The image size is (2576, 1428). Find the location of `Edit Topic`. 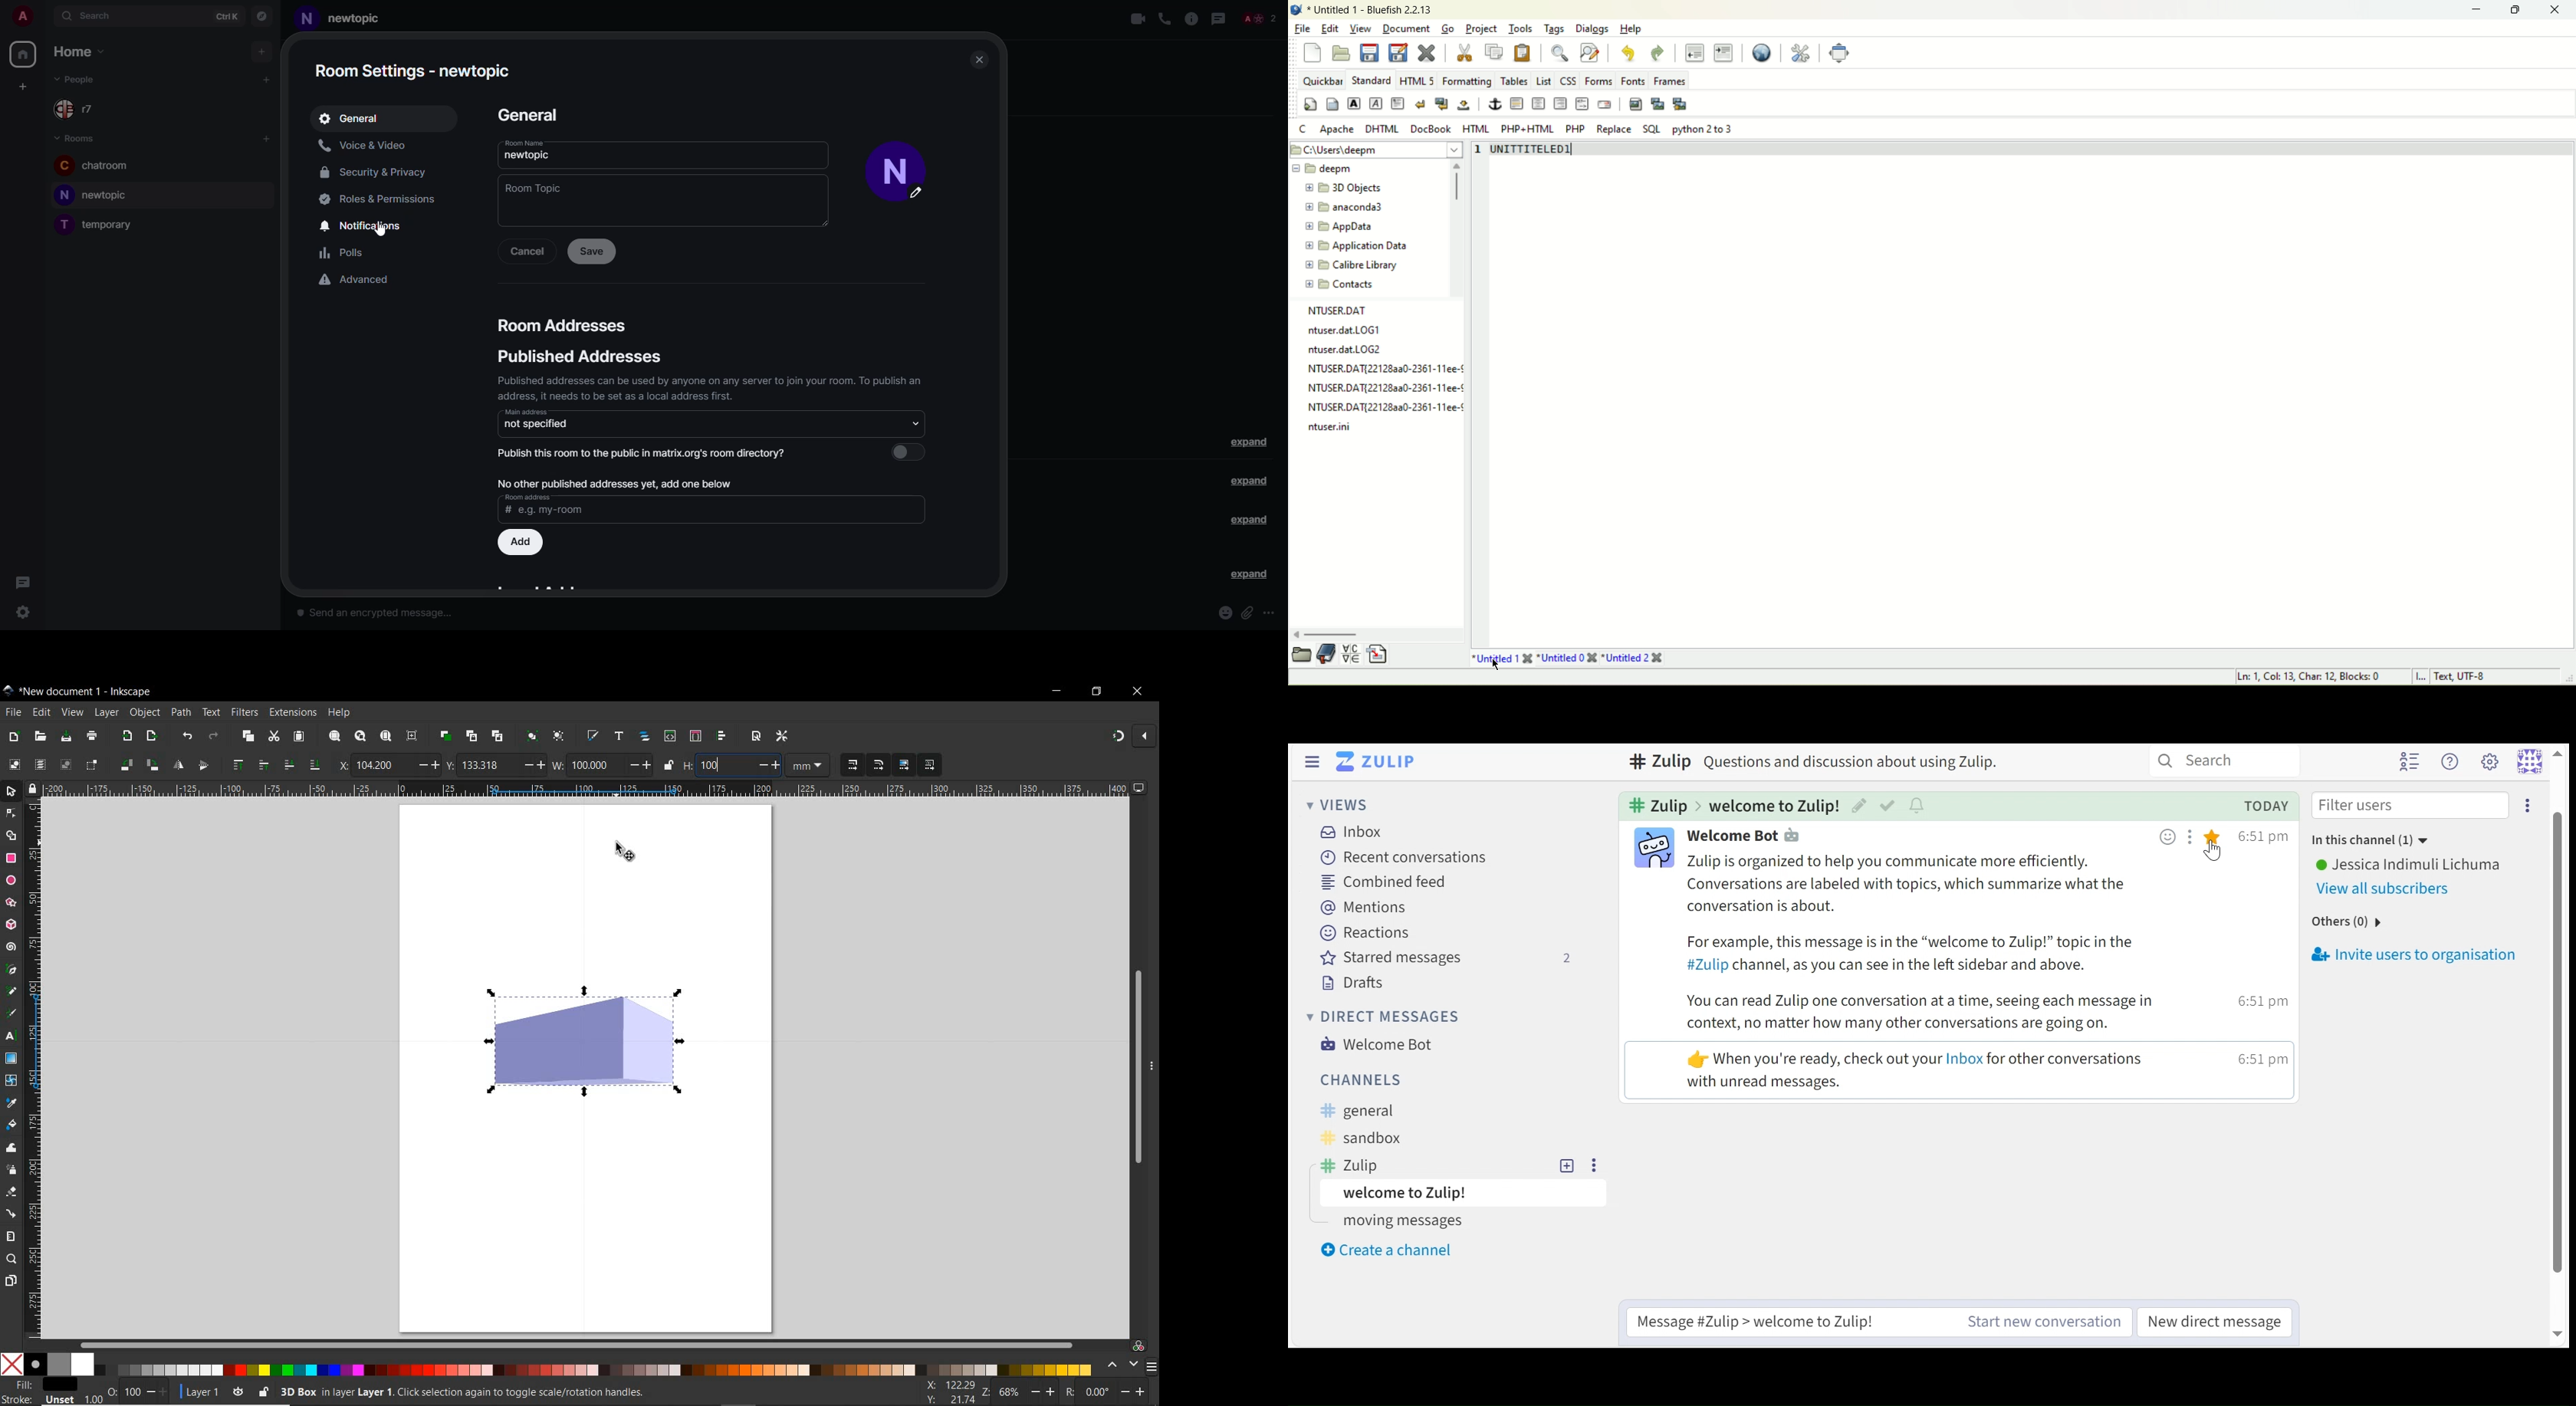

Edit Topic is located at coordinates (1861, 804).